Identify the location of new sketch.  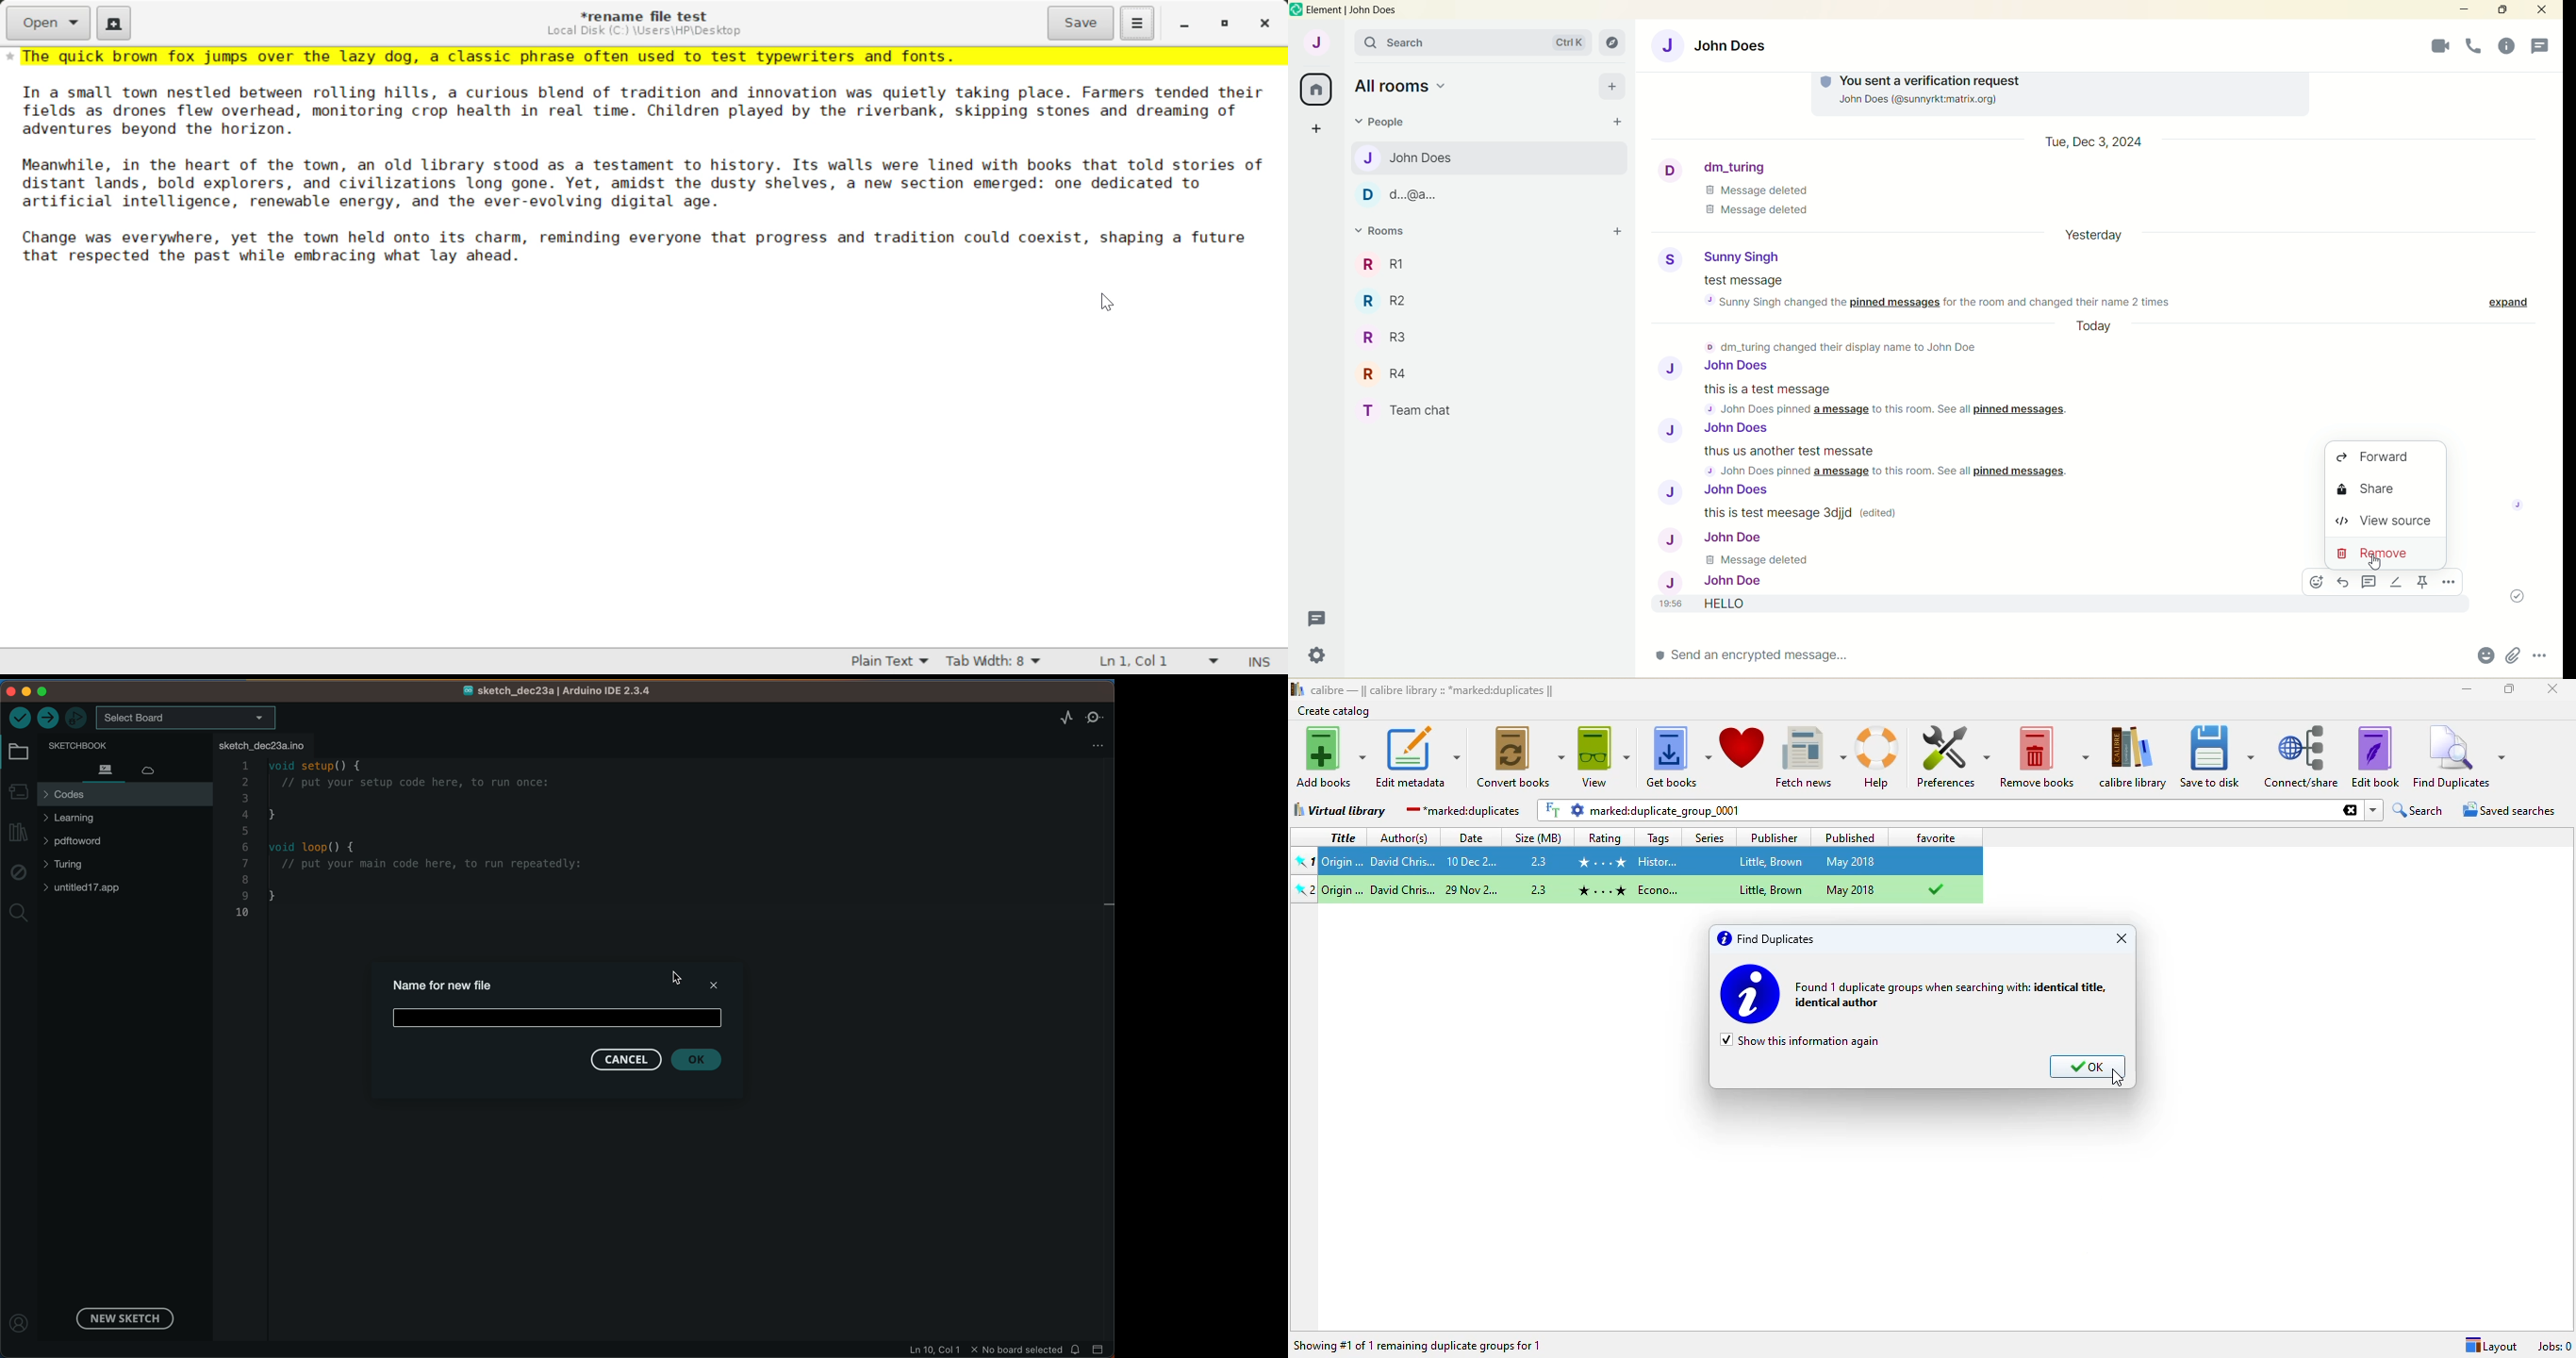
(122, 1317).